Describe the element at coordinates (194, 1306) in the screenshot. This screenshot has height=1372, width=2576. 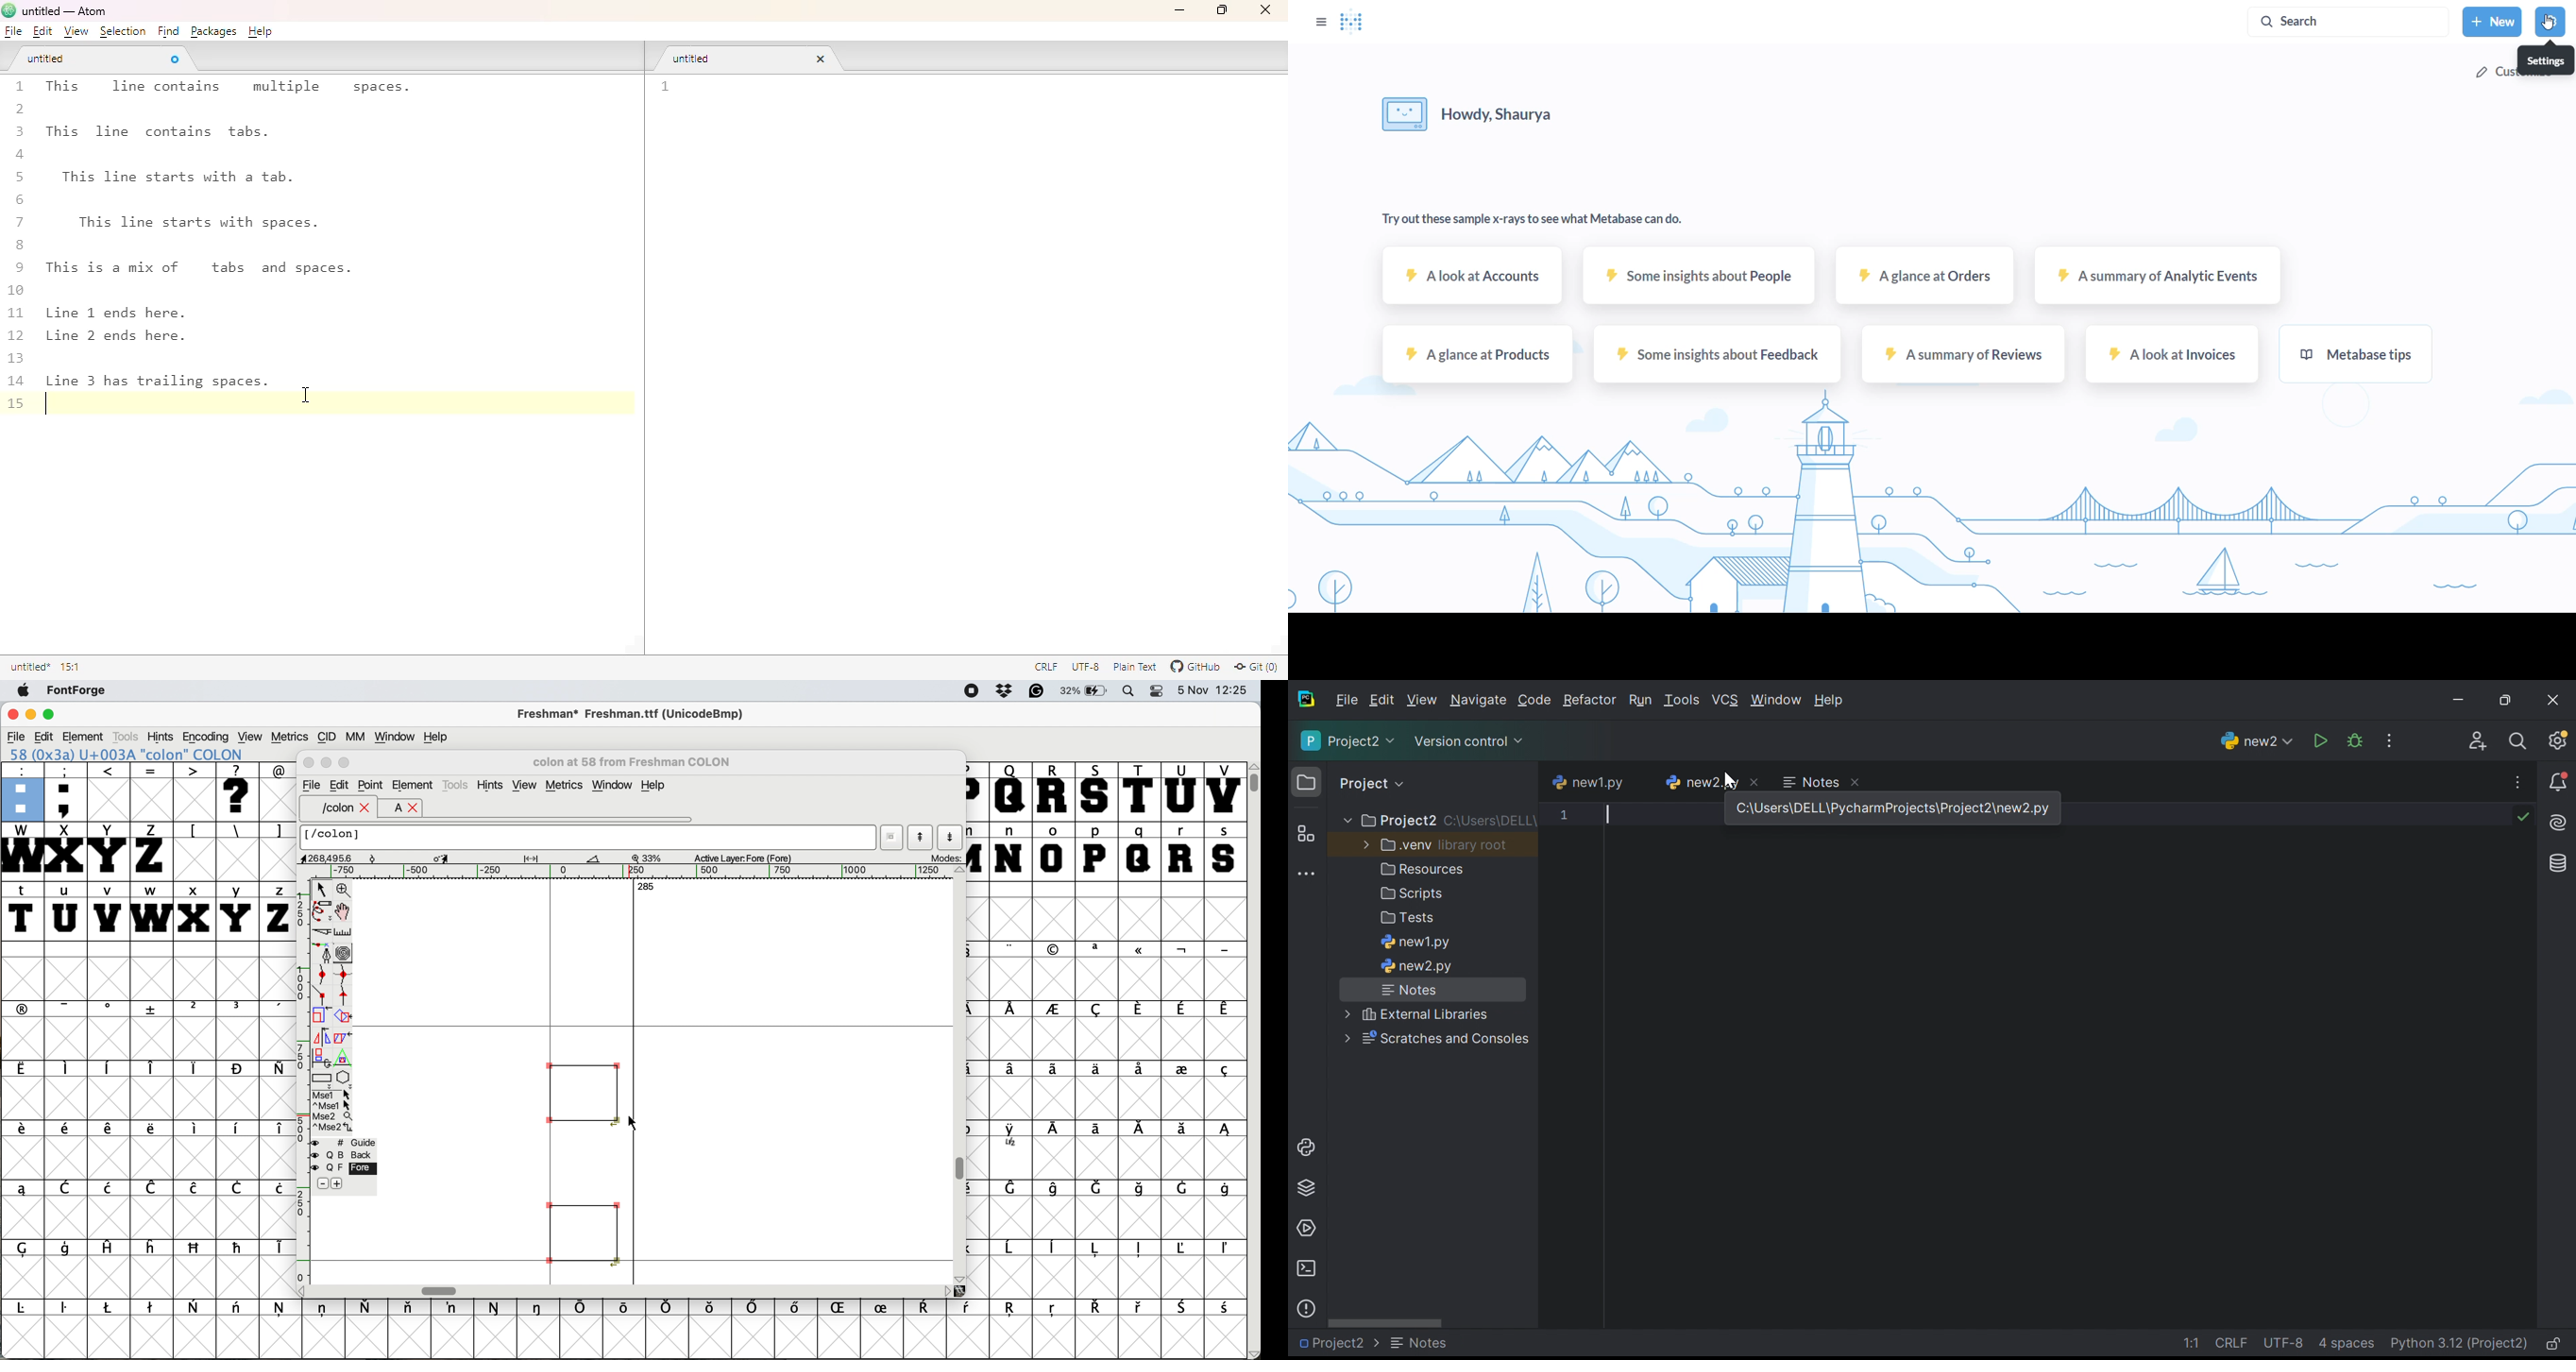
I see `symbol` at that location.